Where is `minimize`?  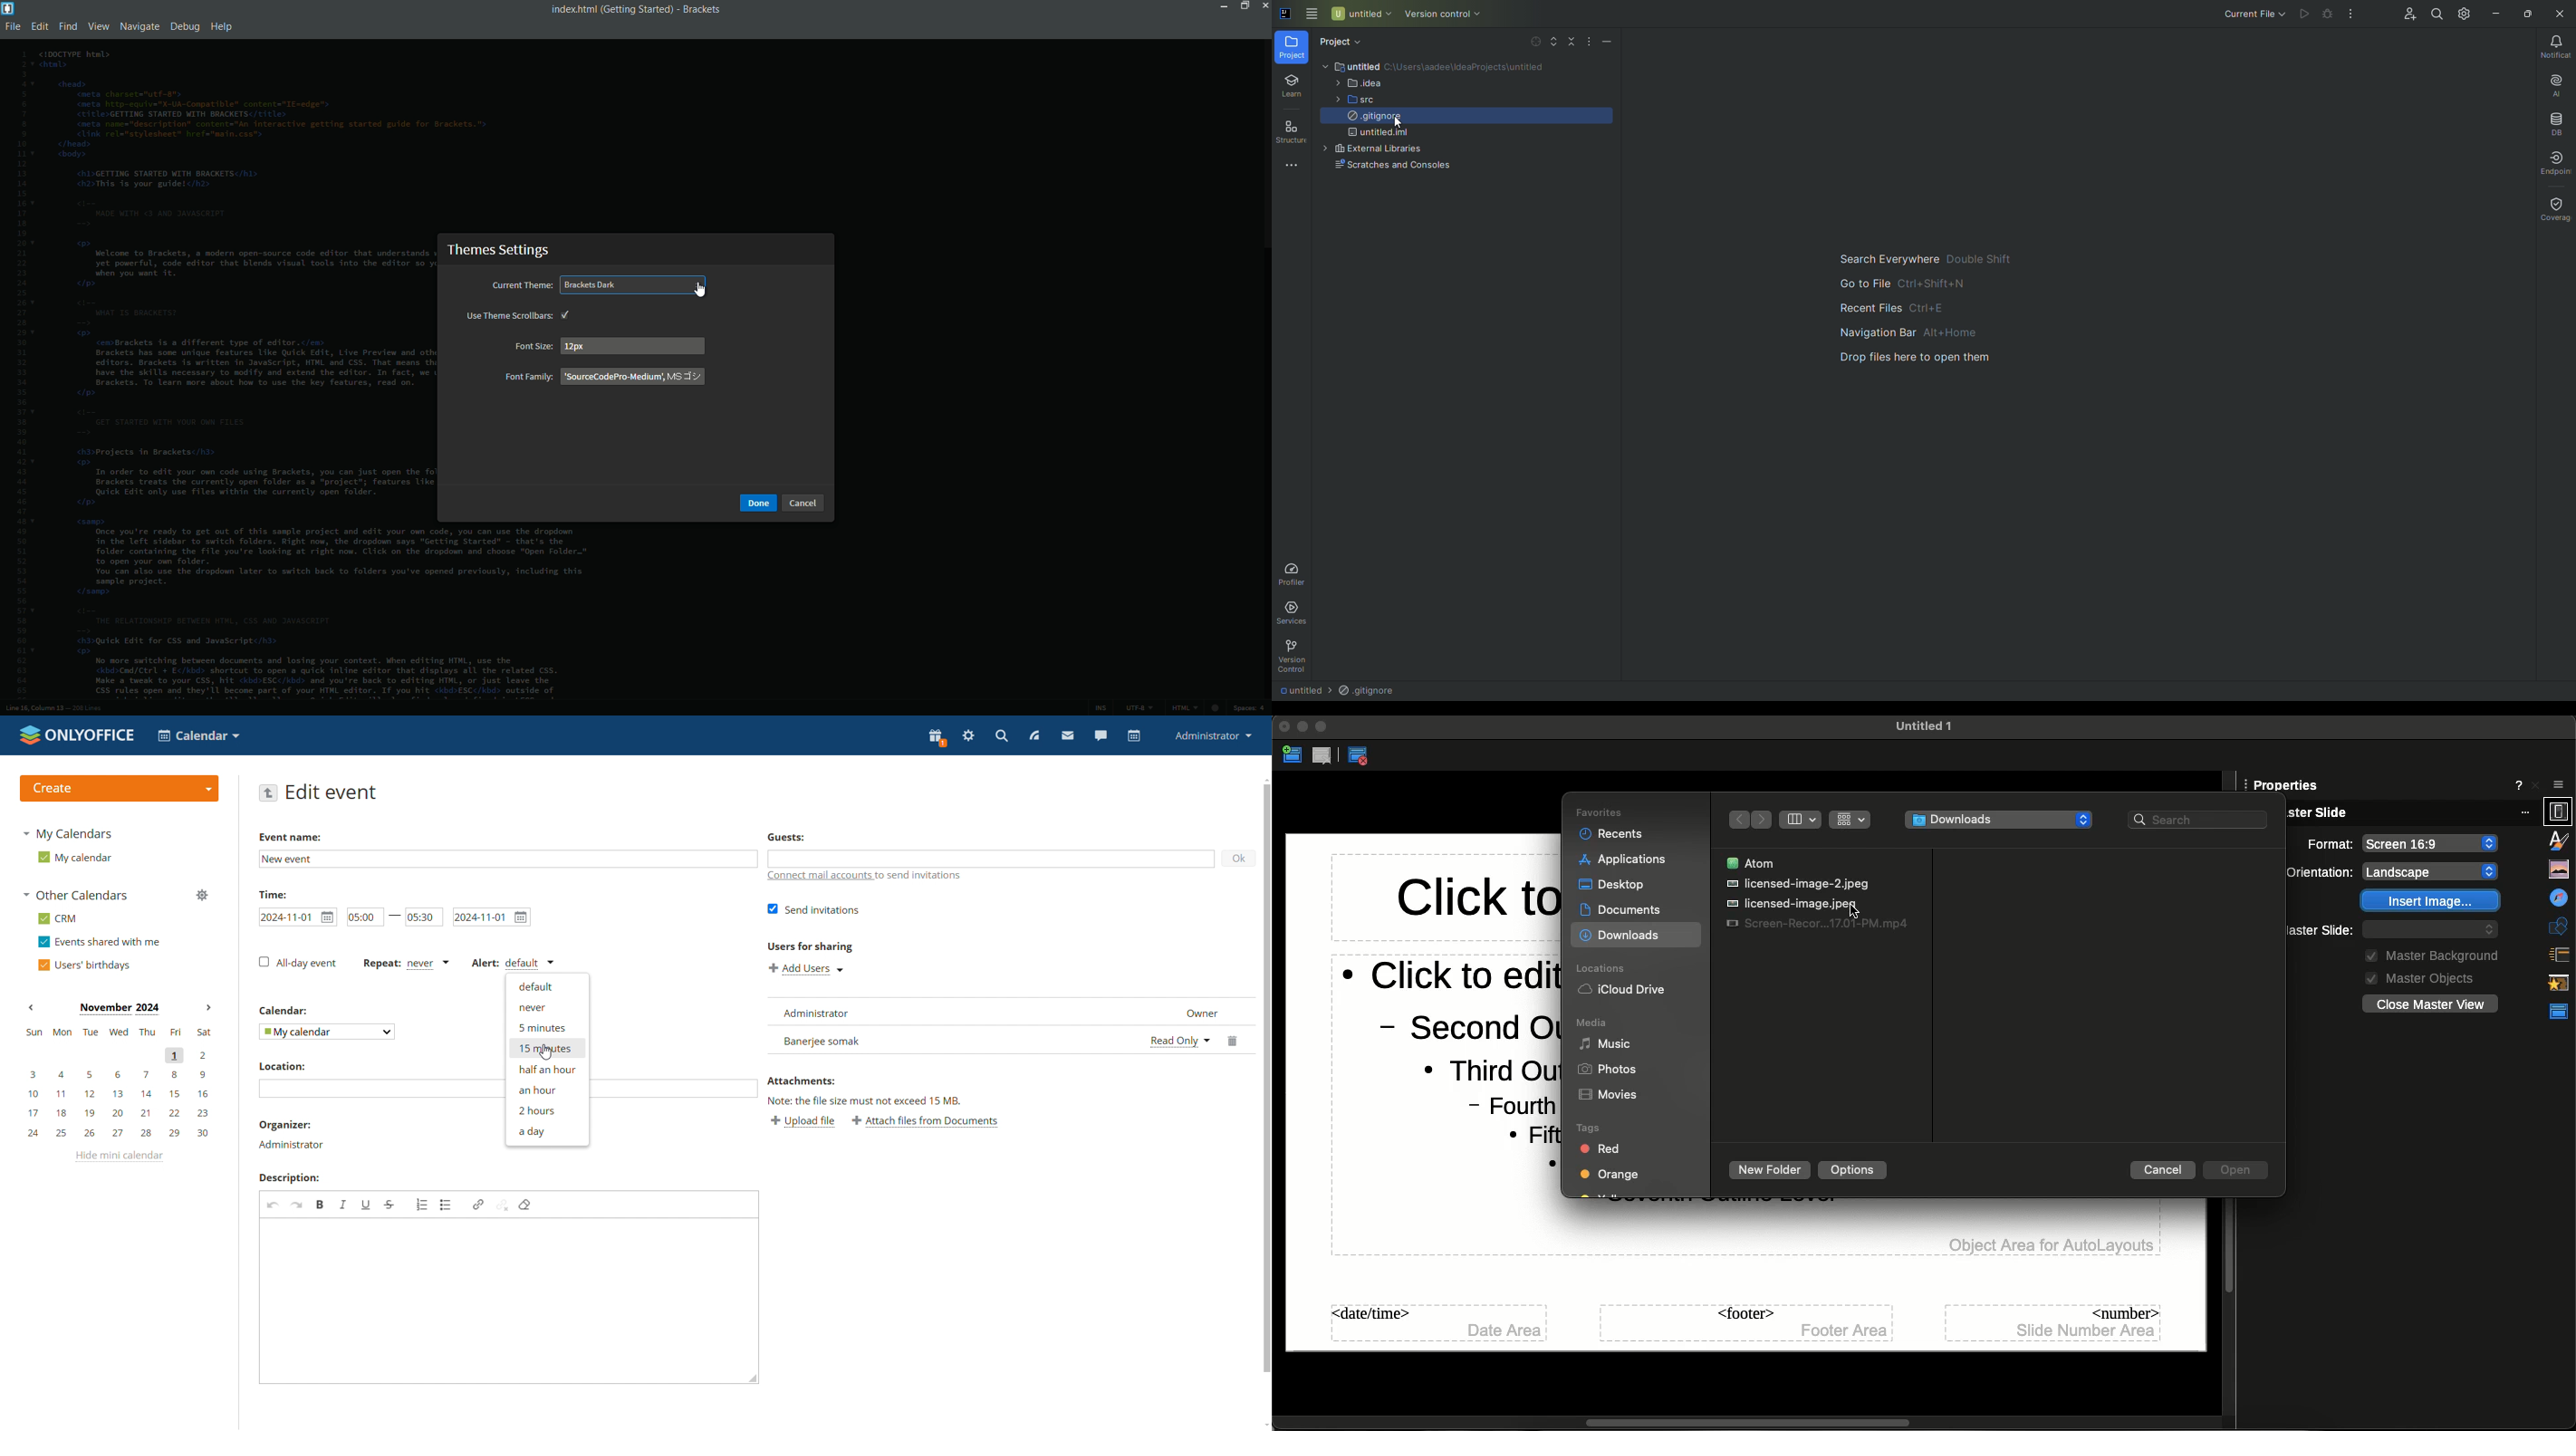
minimize is located at coordinates (1222, 5).